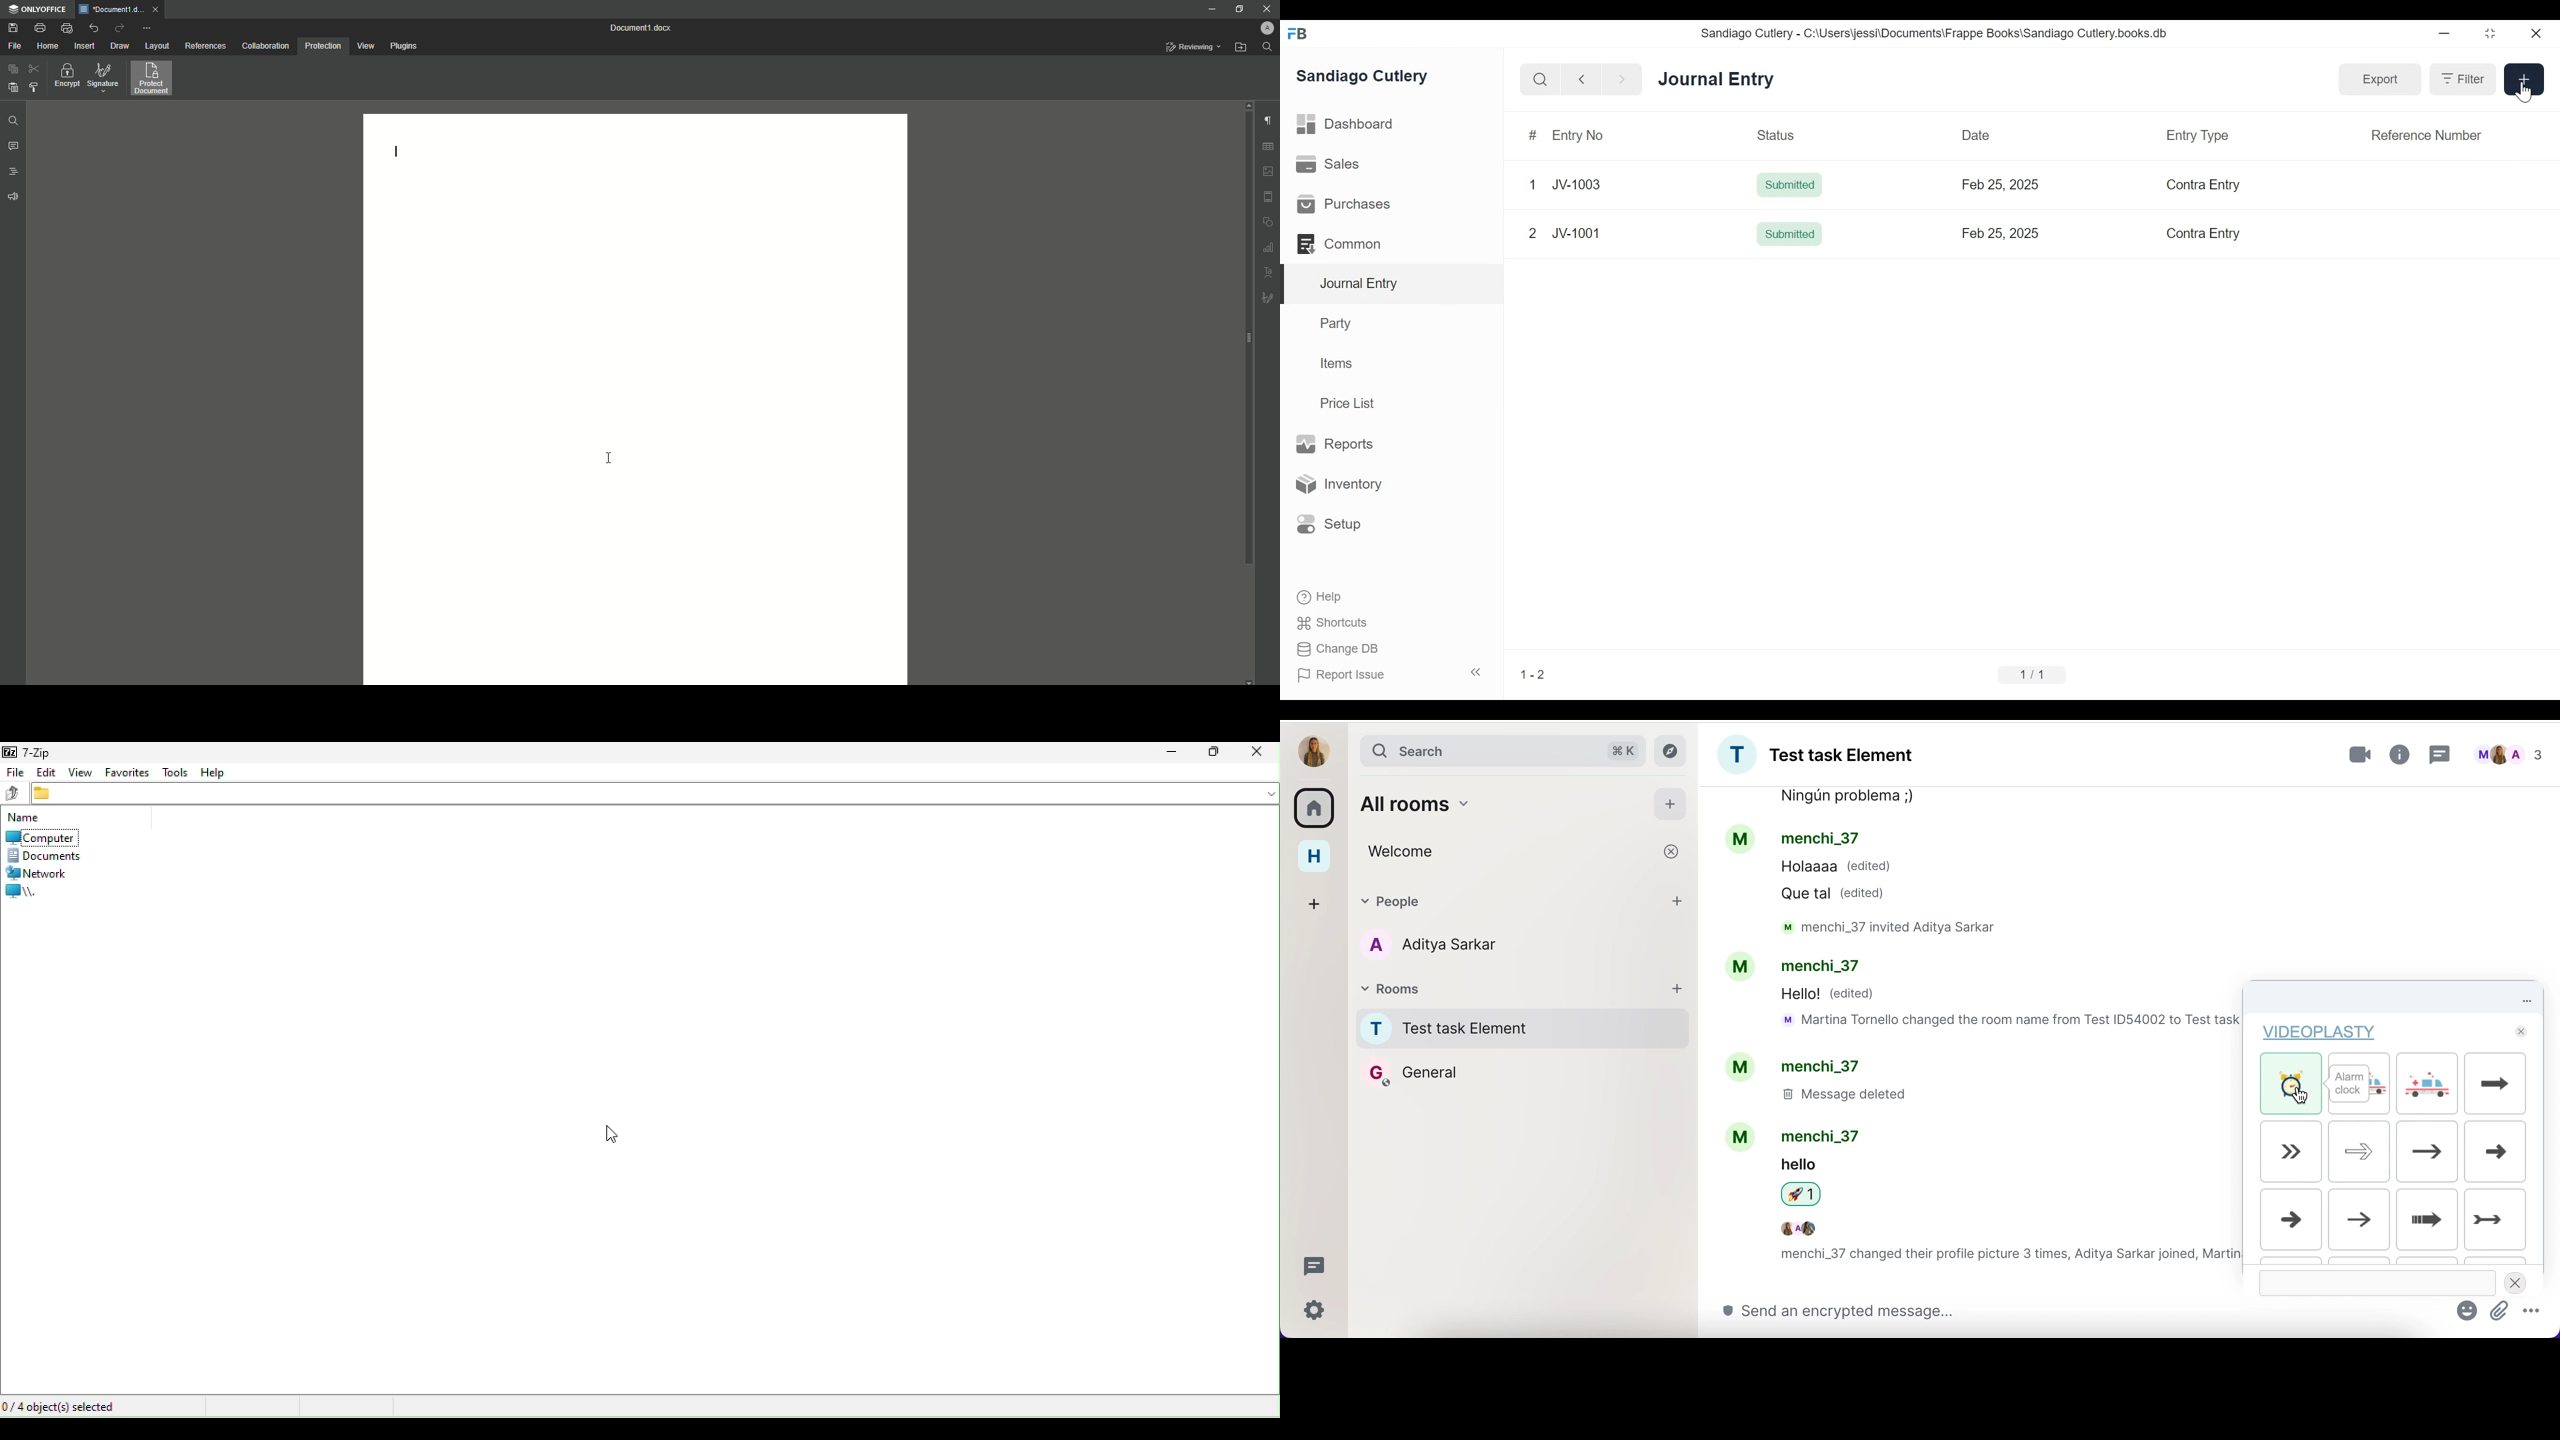  What do you see at coordinates (1346, 204) in the screenshot?
I see `Purchases` at bounding box center [1346, 204].